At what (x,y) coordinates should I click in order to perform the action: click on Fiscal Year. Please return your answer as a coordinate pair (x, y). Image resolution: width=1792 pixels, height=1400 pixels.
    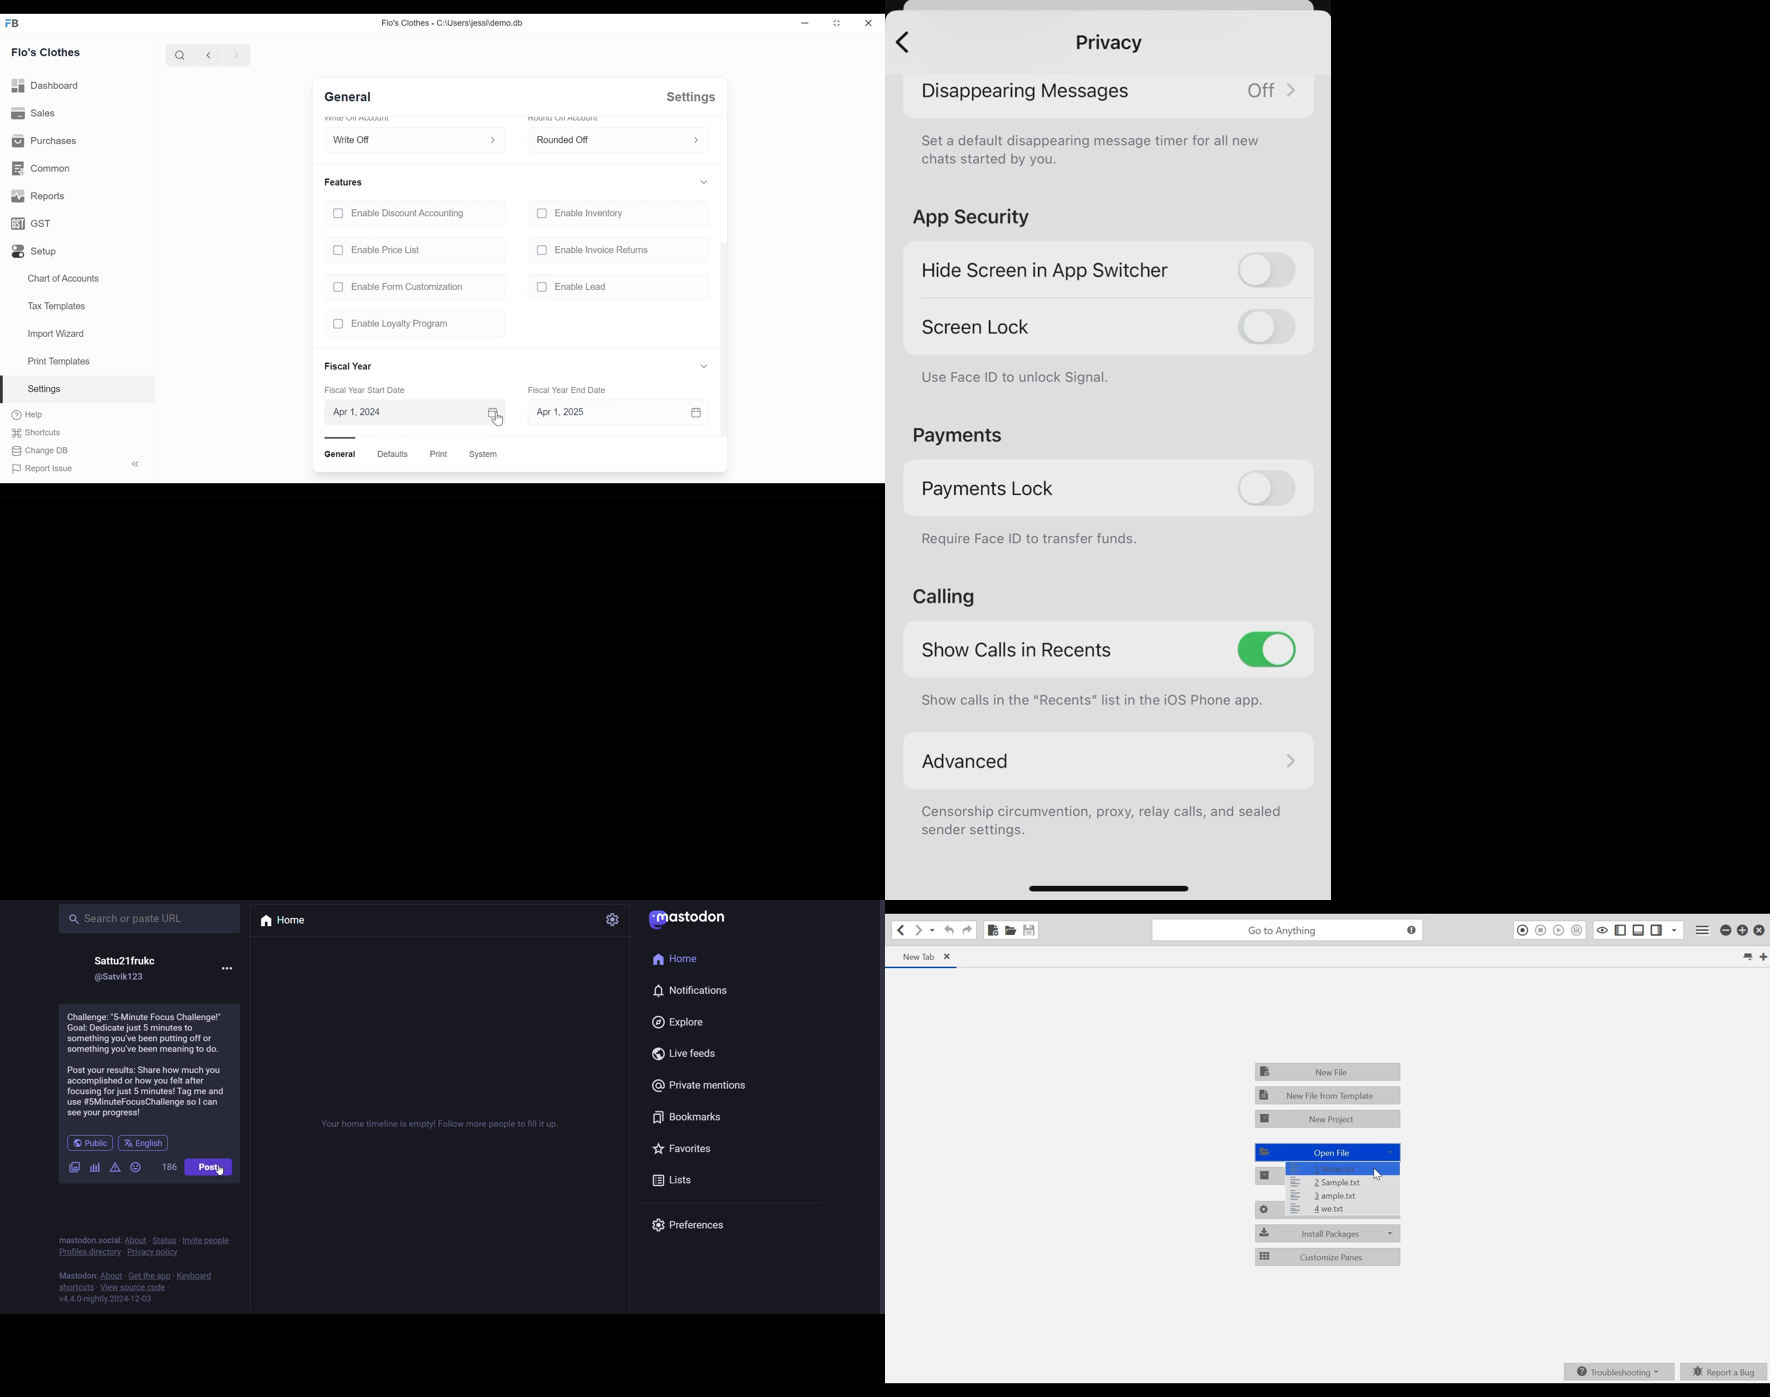
    Looking at the image, I should click on (350, 367).